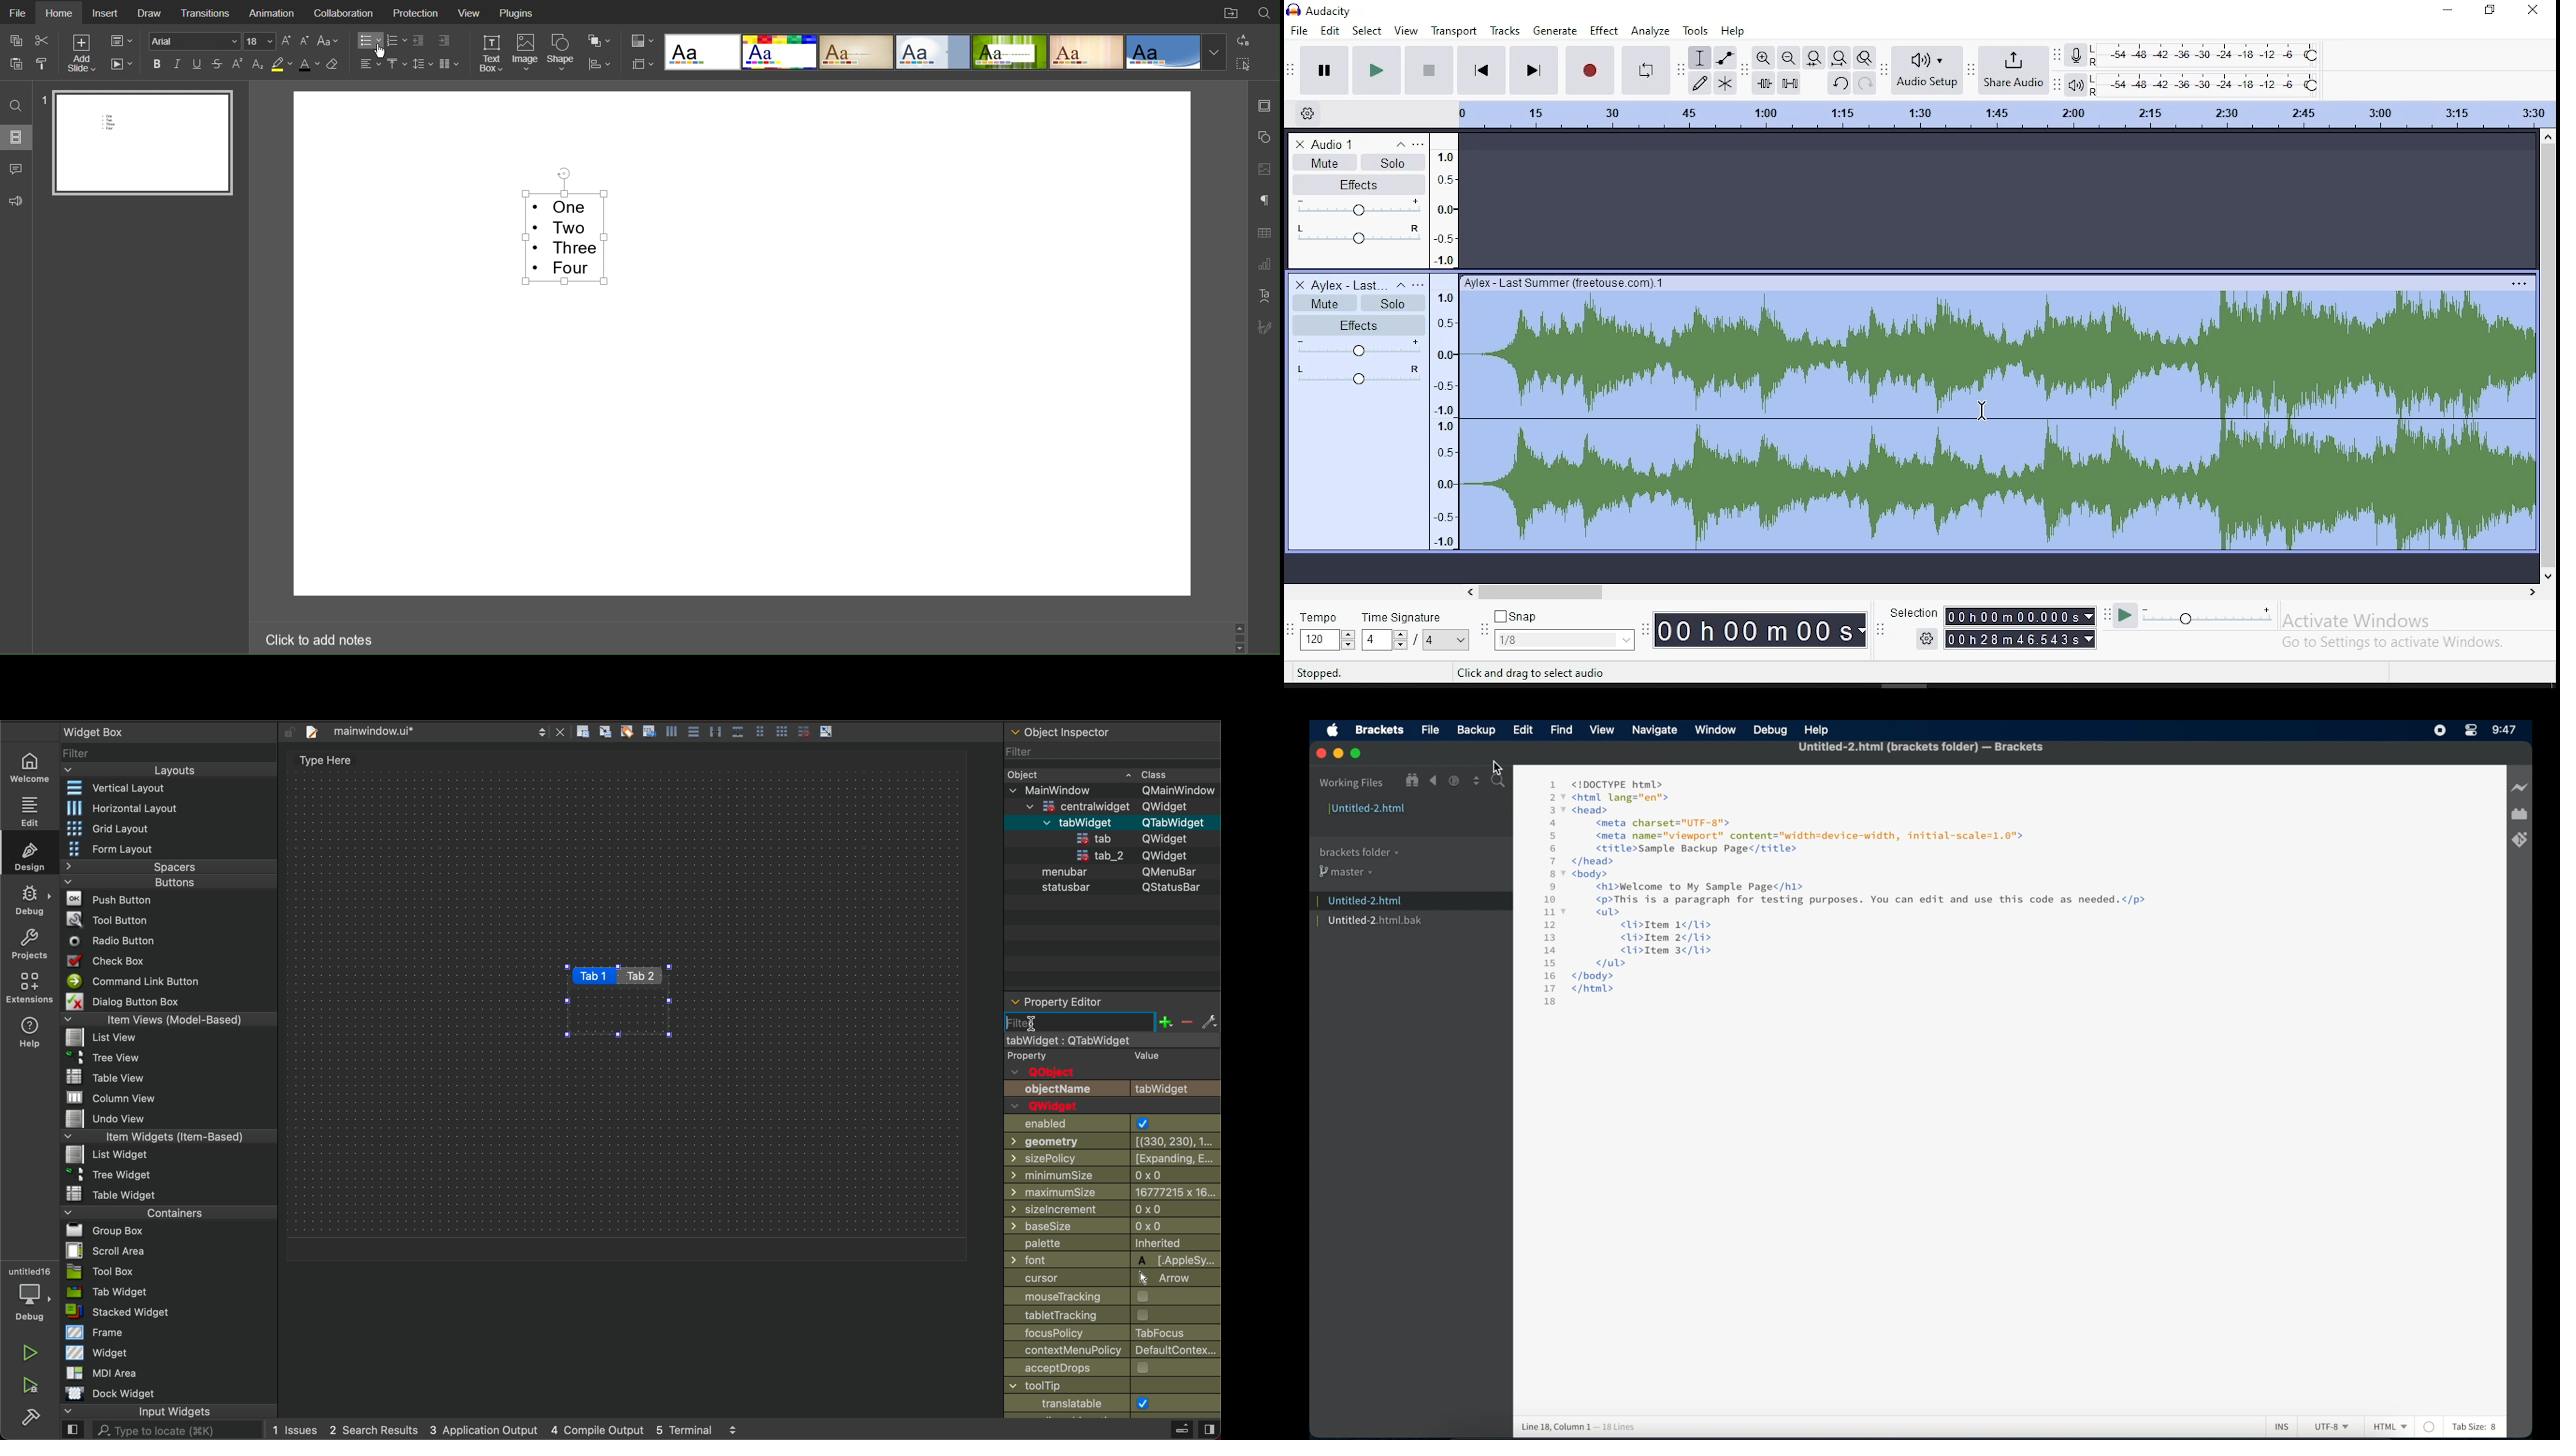 The height and width of the screenshot is (1456, 2576). I want to click on audio , so click(1345, 284).